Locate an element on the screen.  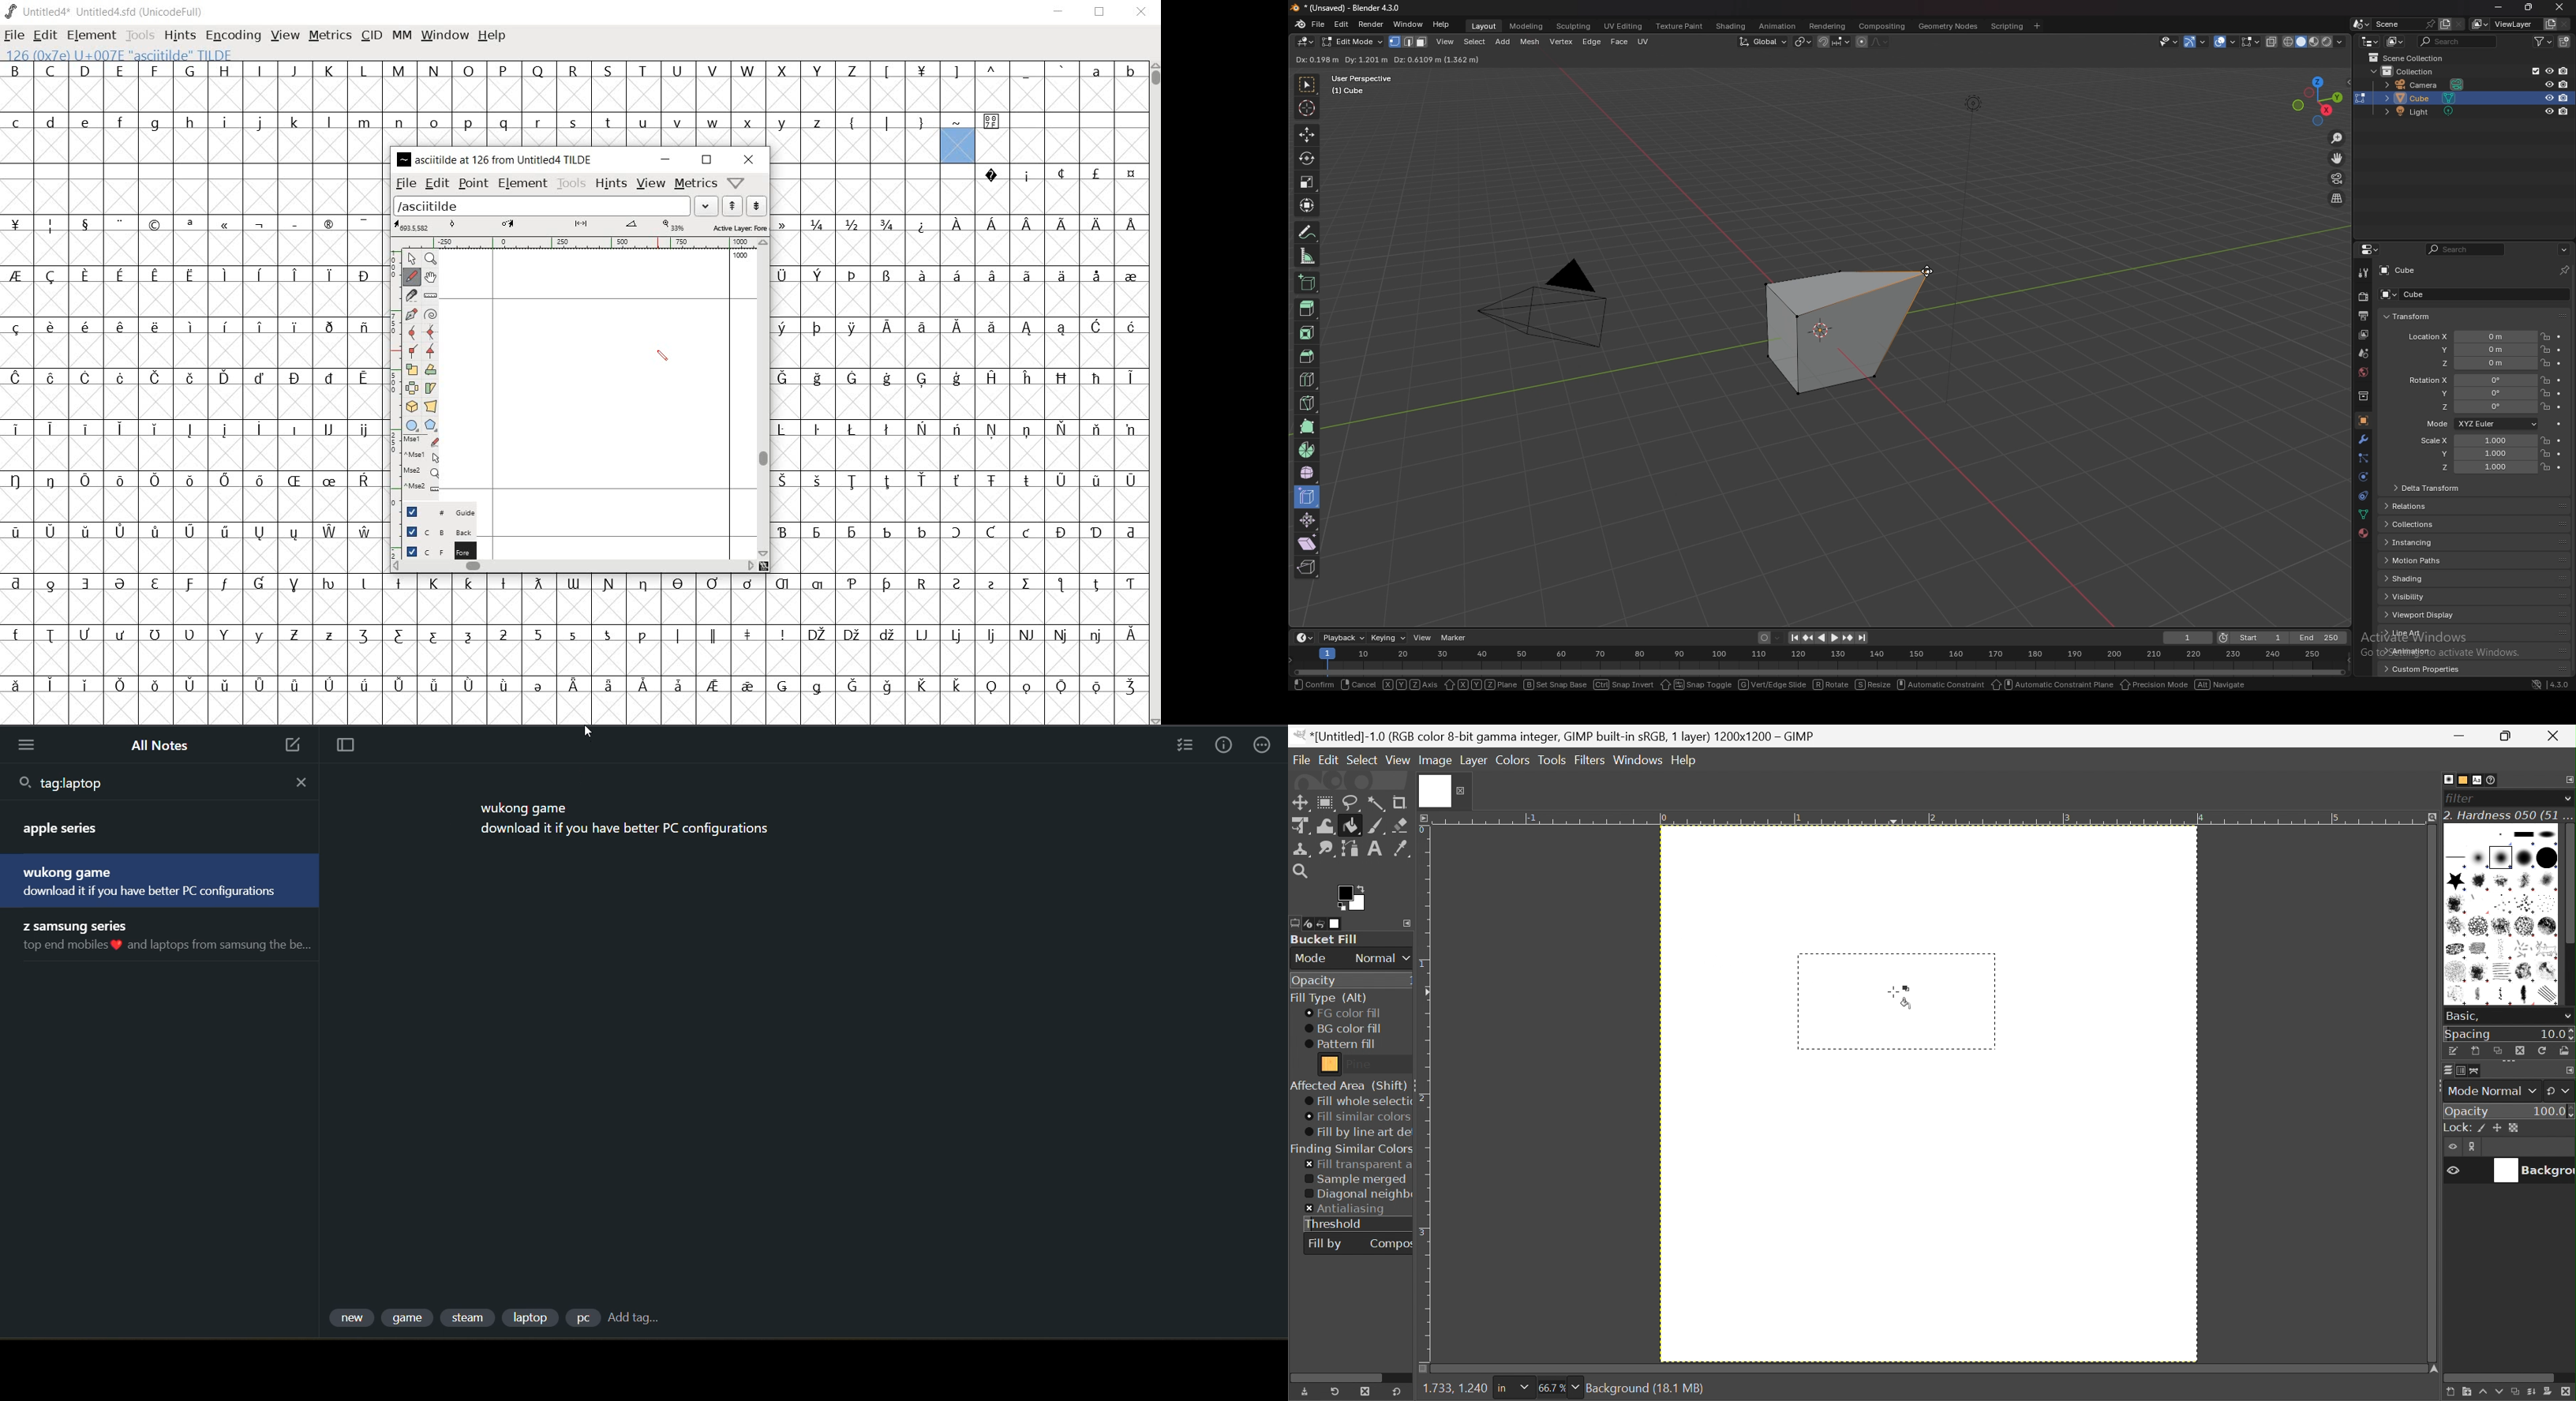
Duplicate this brush is located at coordinates (2497, 1051).